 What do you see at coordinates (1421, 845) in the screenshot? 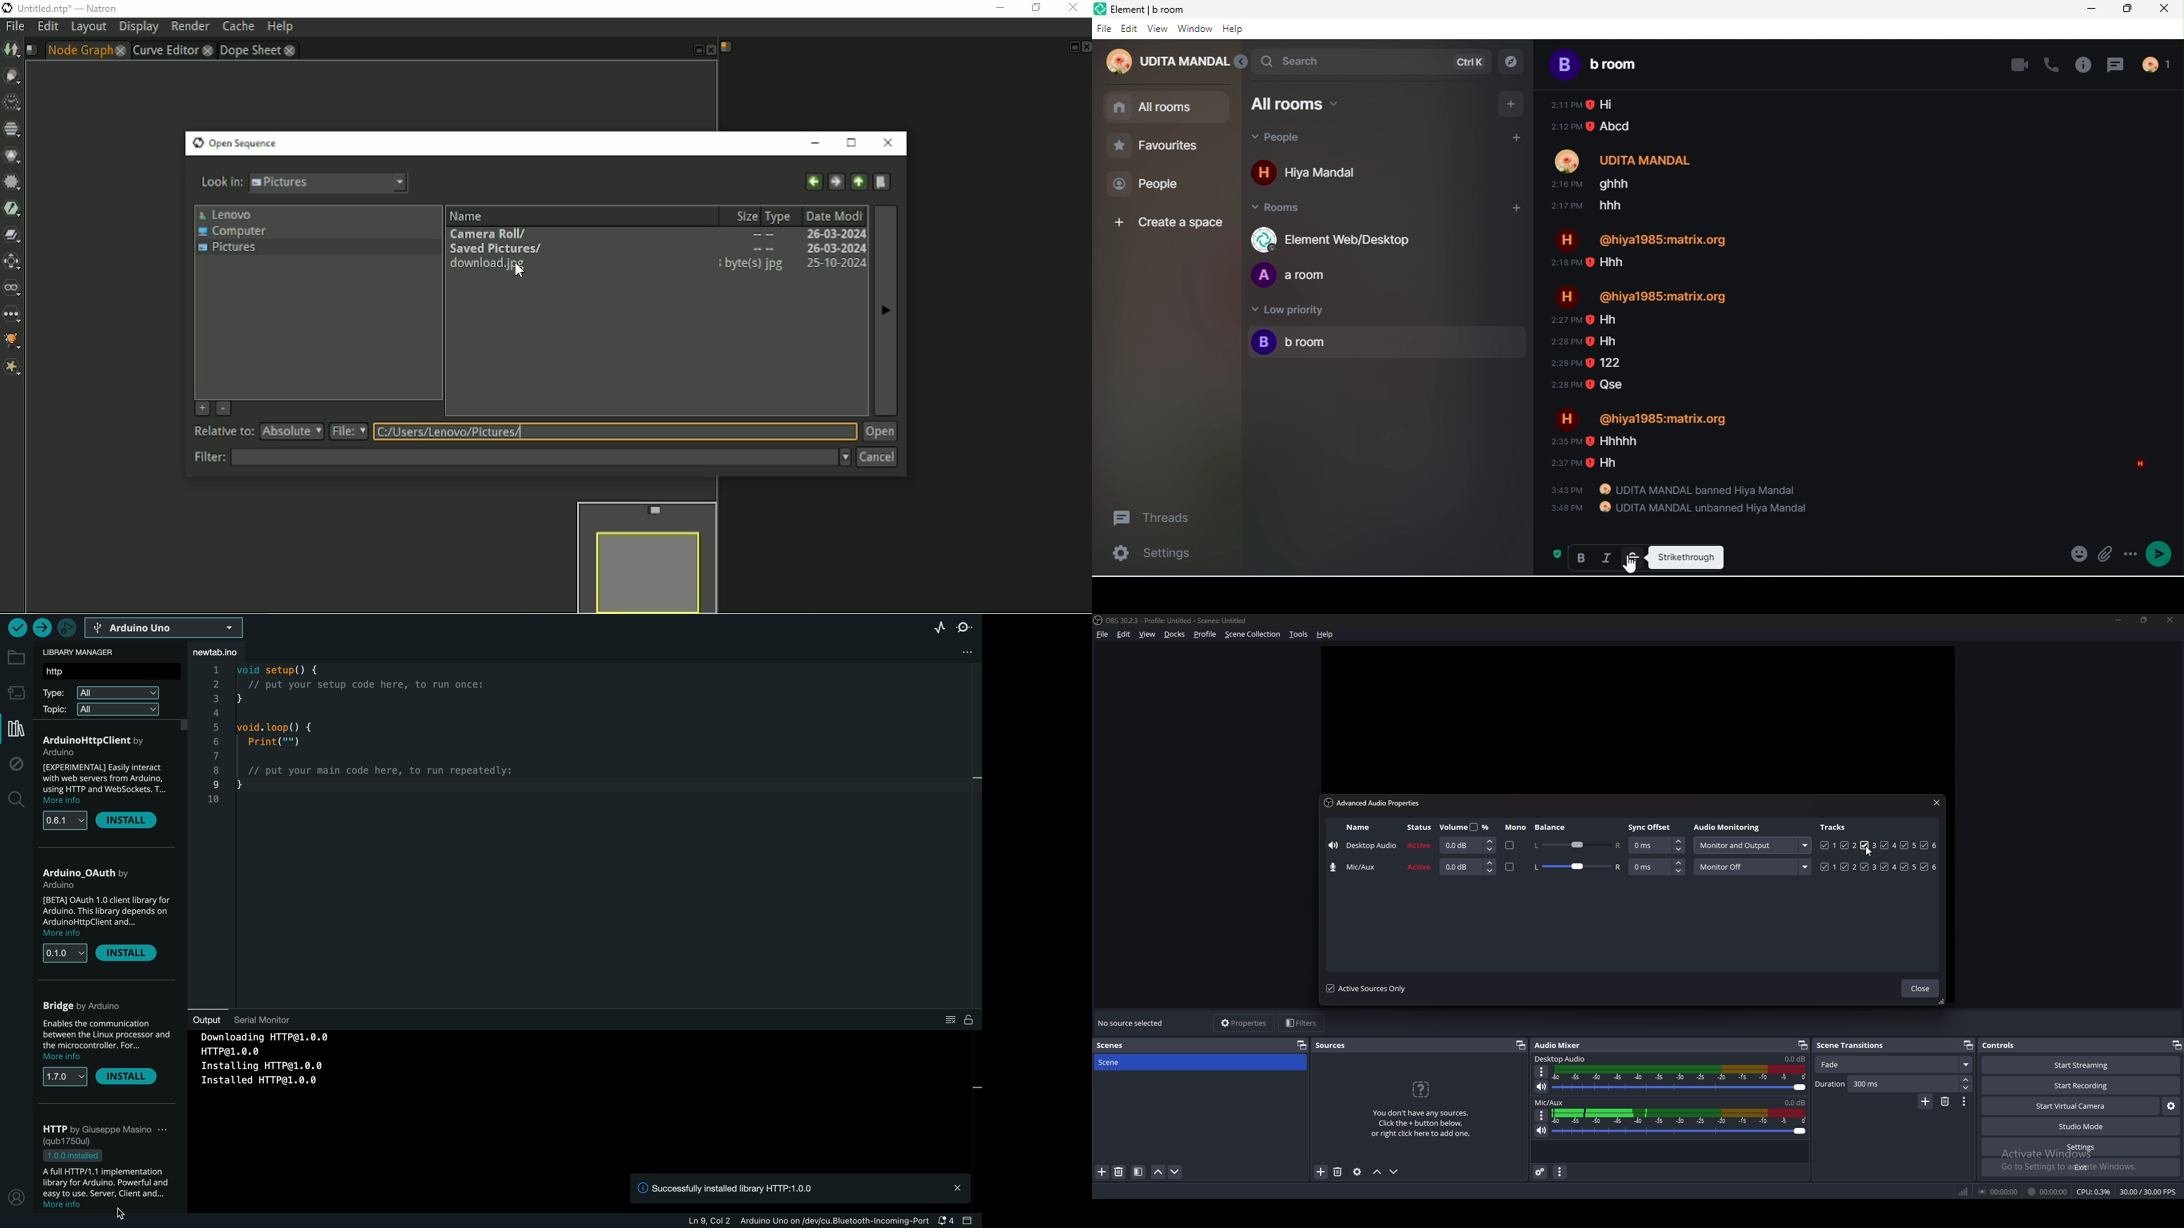
I see `active` at bounding box center [1421, 845].